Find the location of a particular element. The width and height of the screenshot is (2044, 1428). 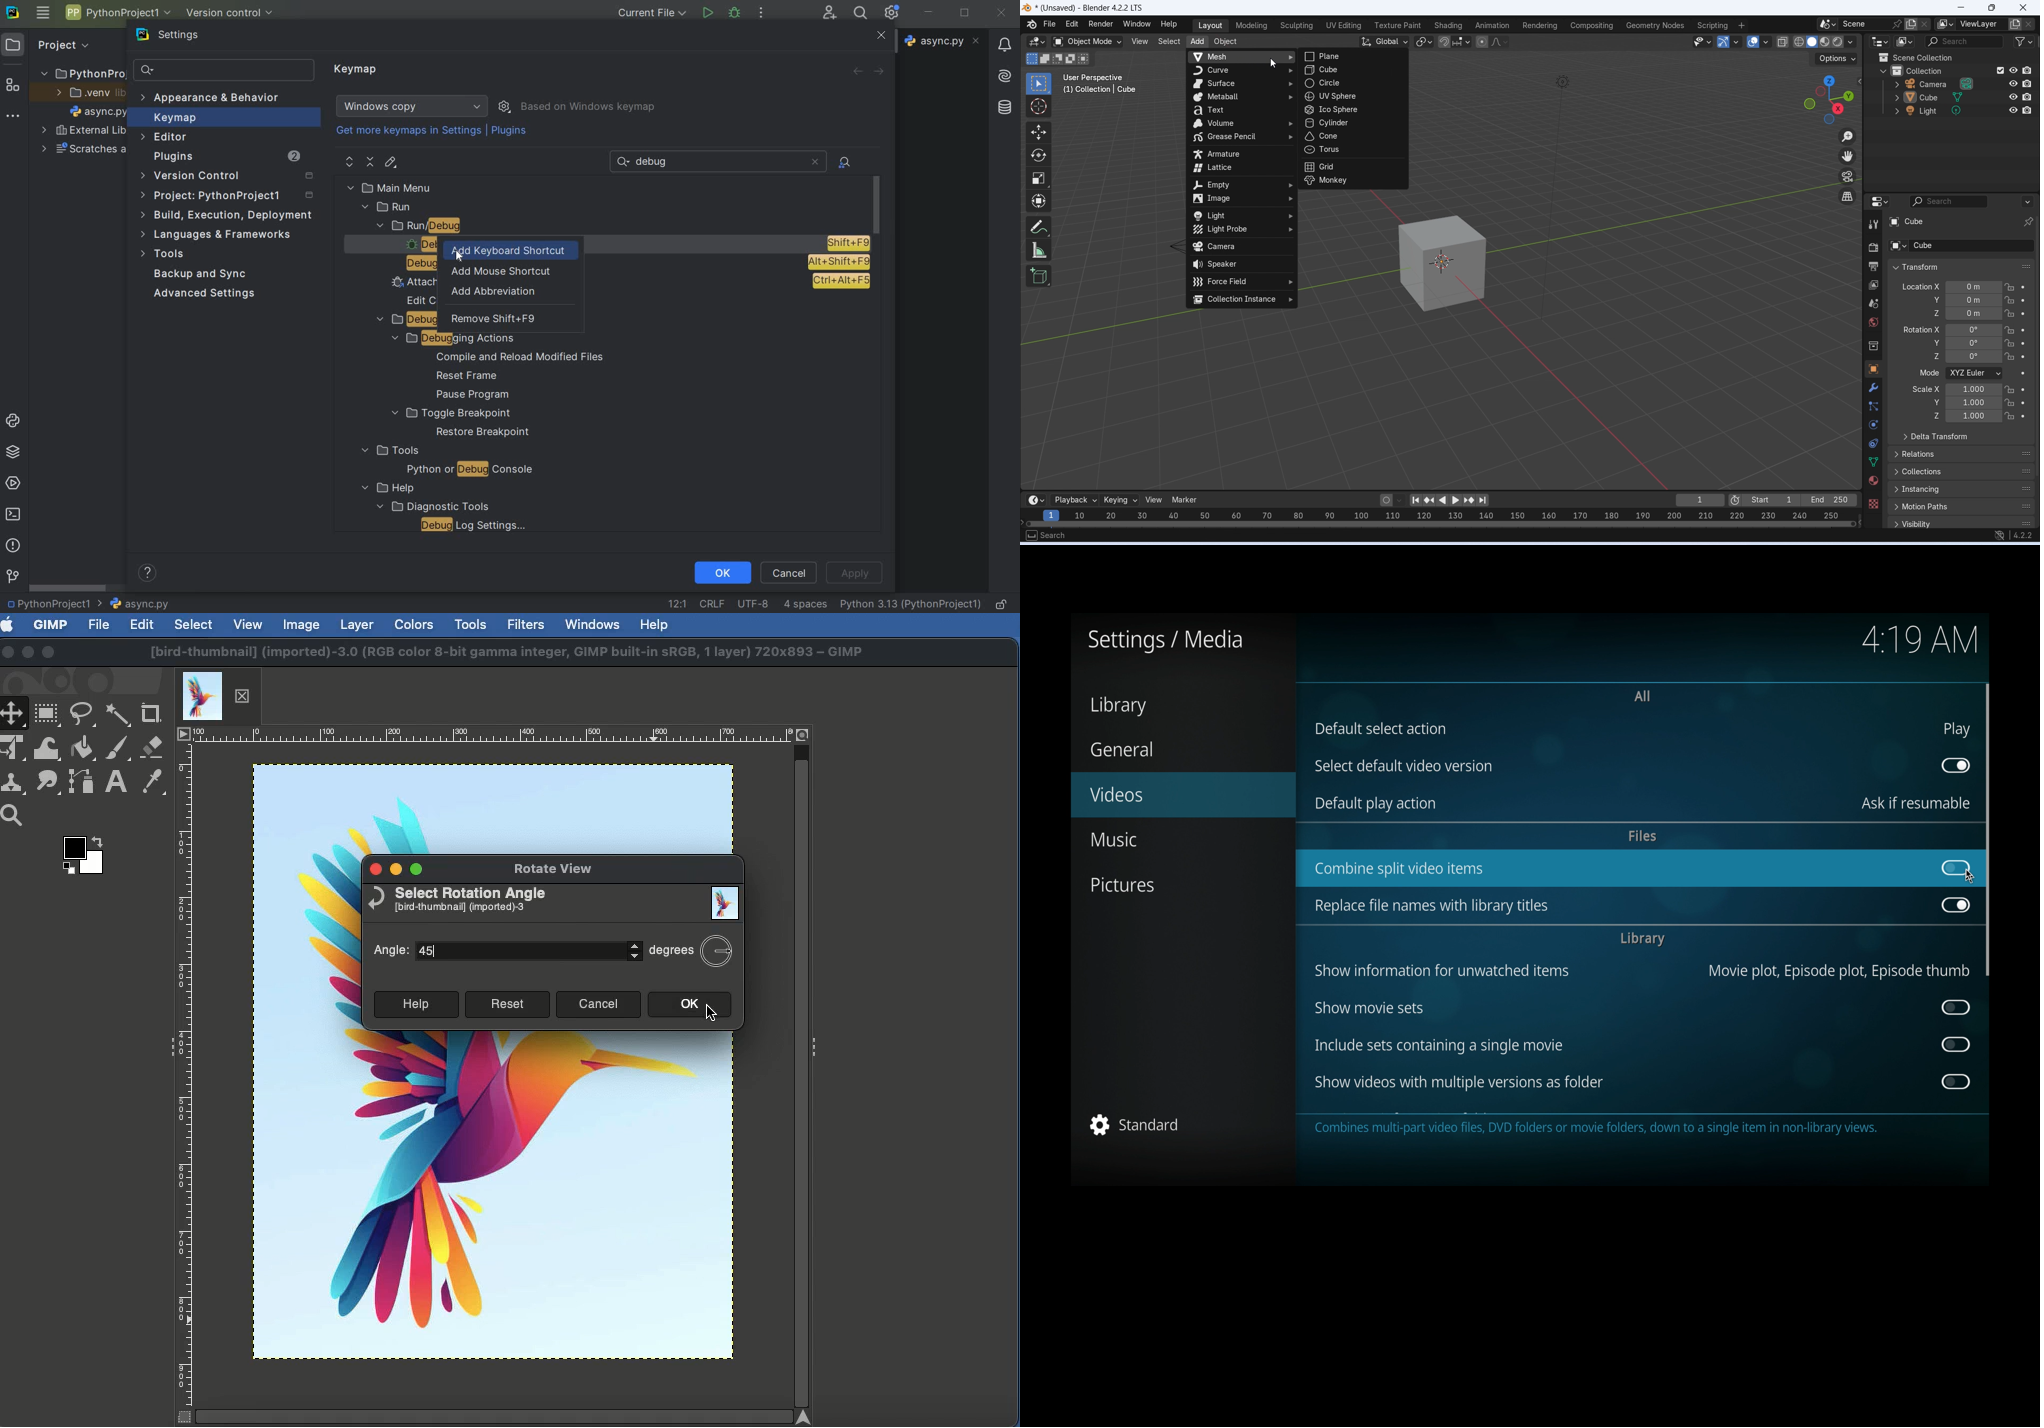

database is located at coordinates (1006, 106).